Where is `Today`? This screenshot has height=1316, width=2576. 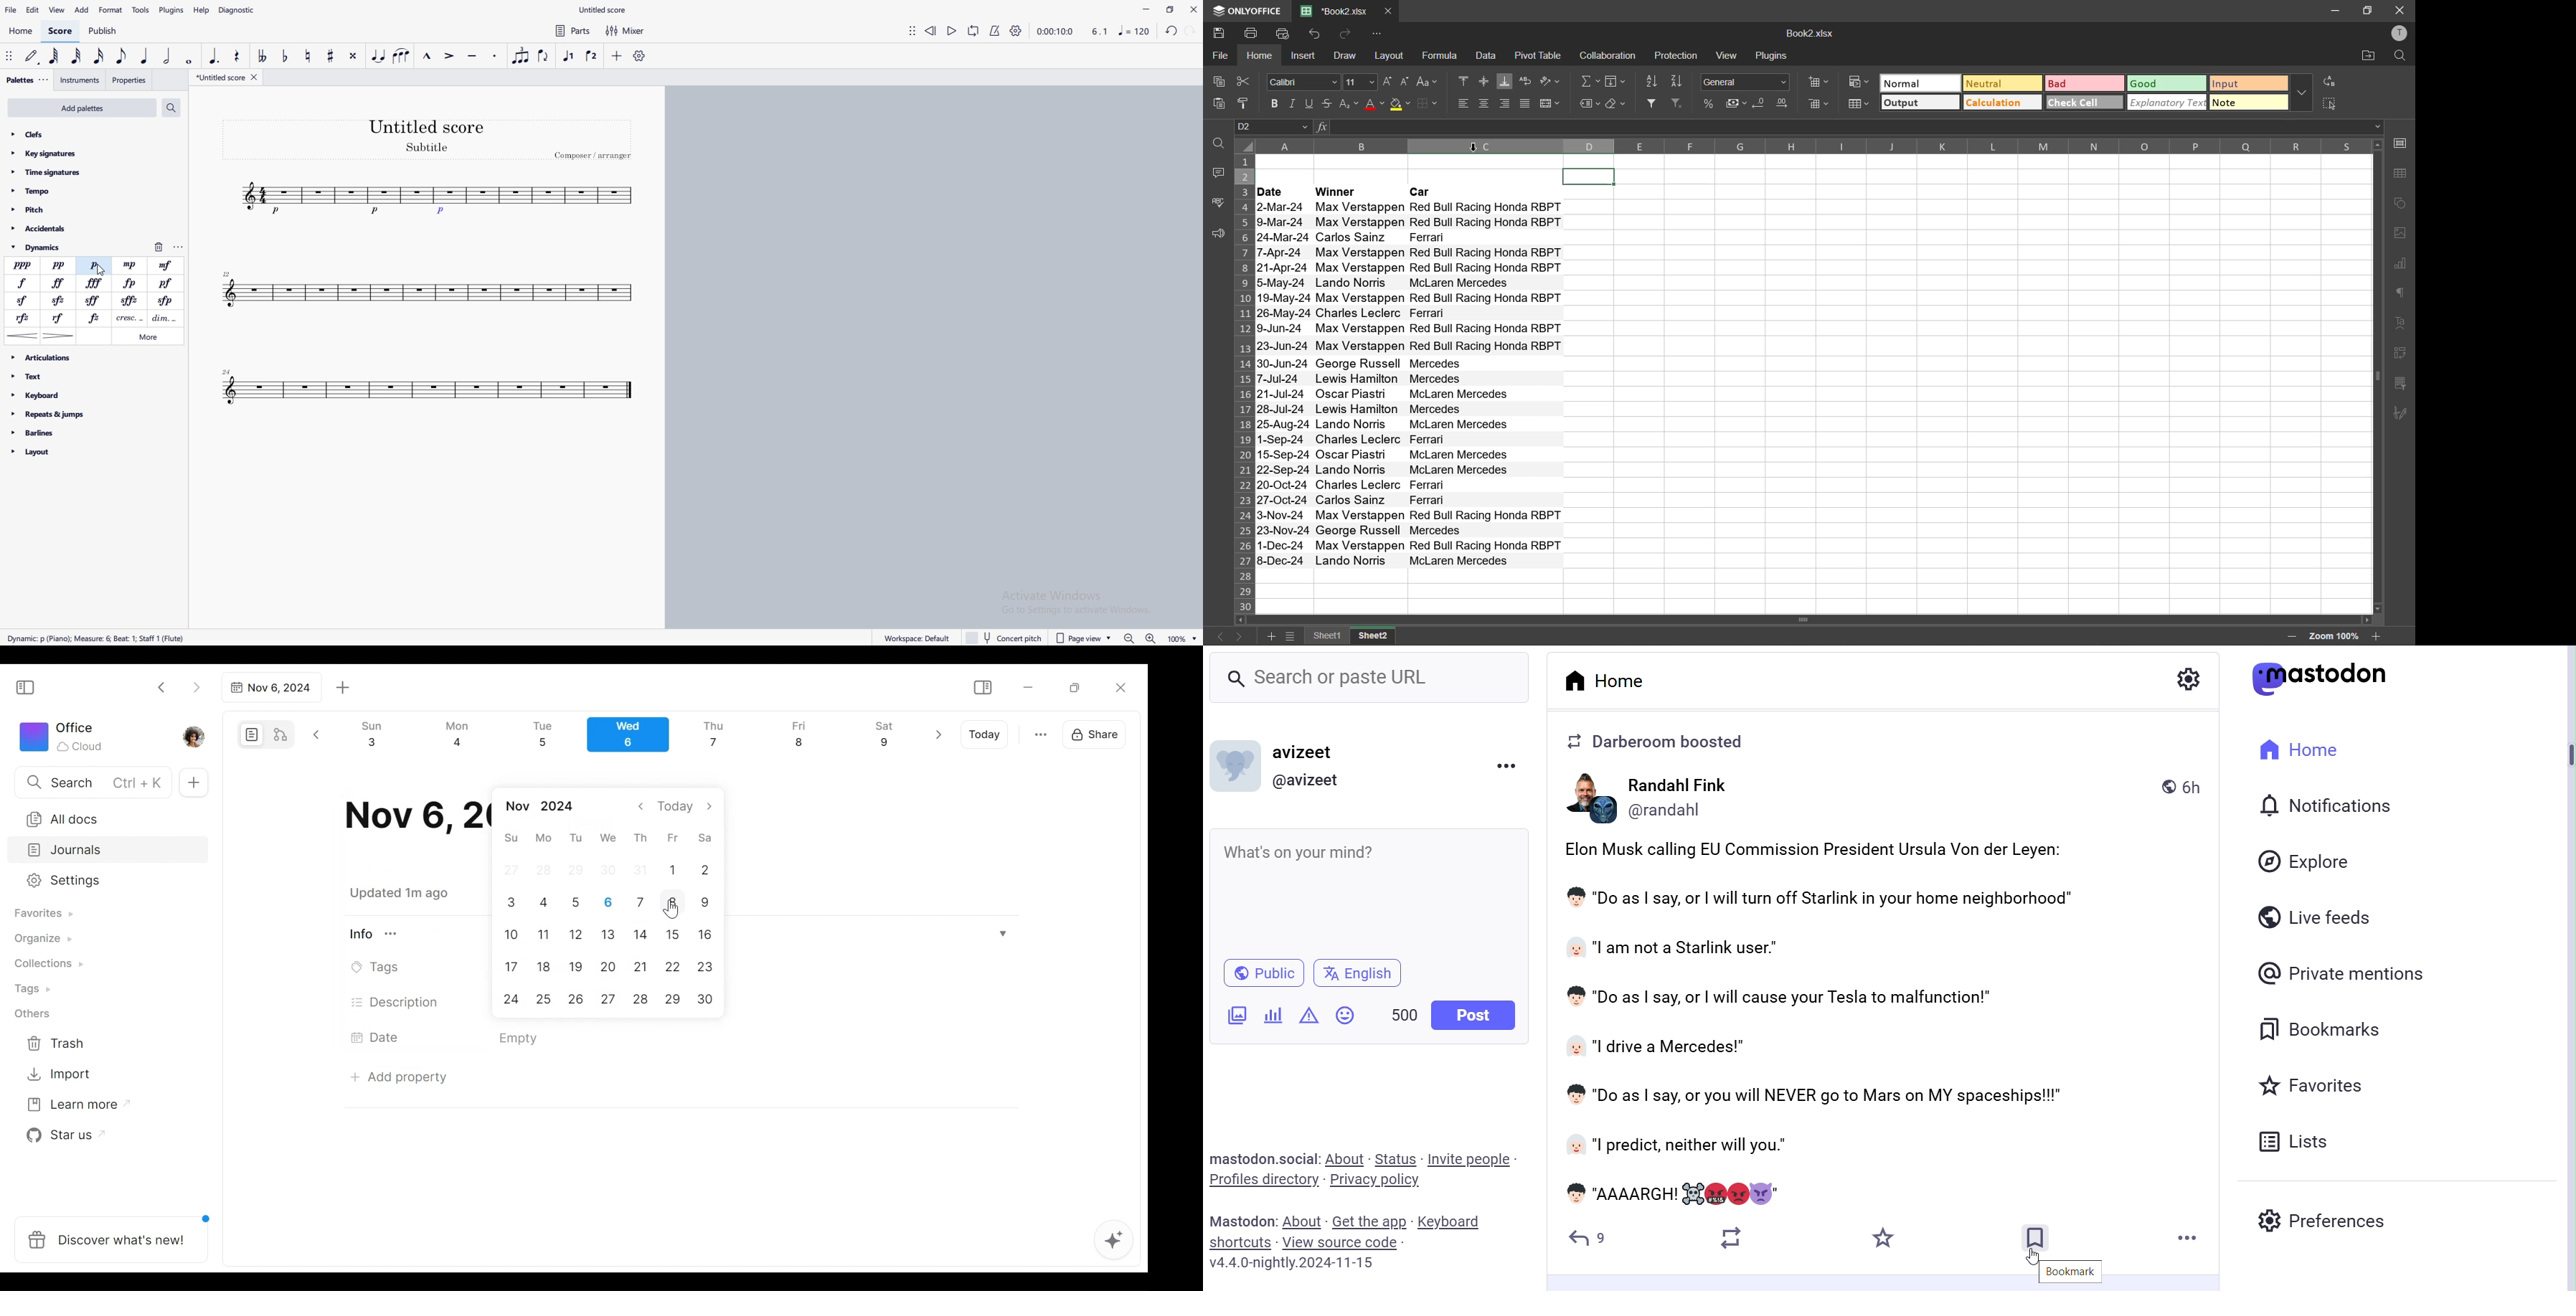
Today is located at coordinates (986, 735).